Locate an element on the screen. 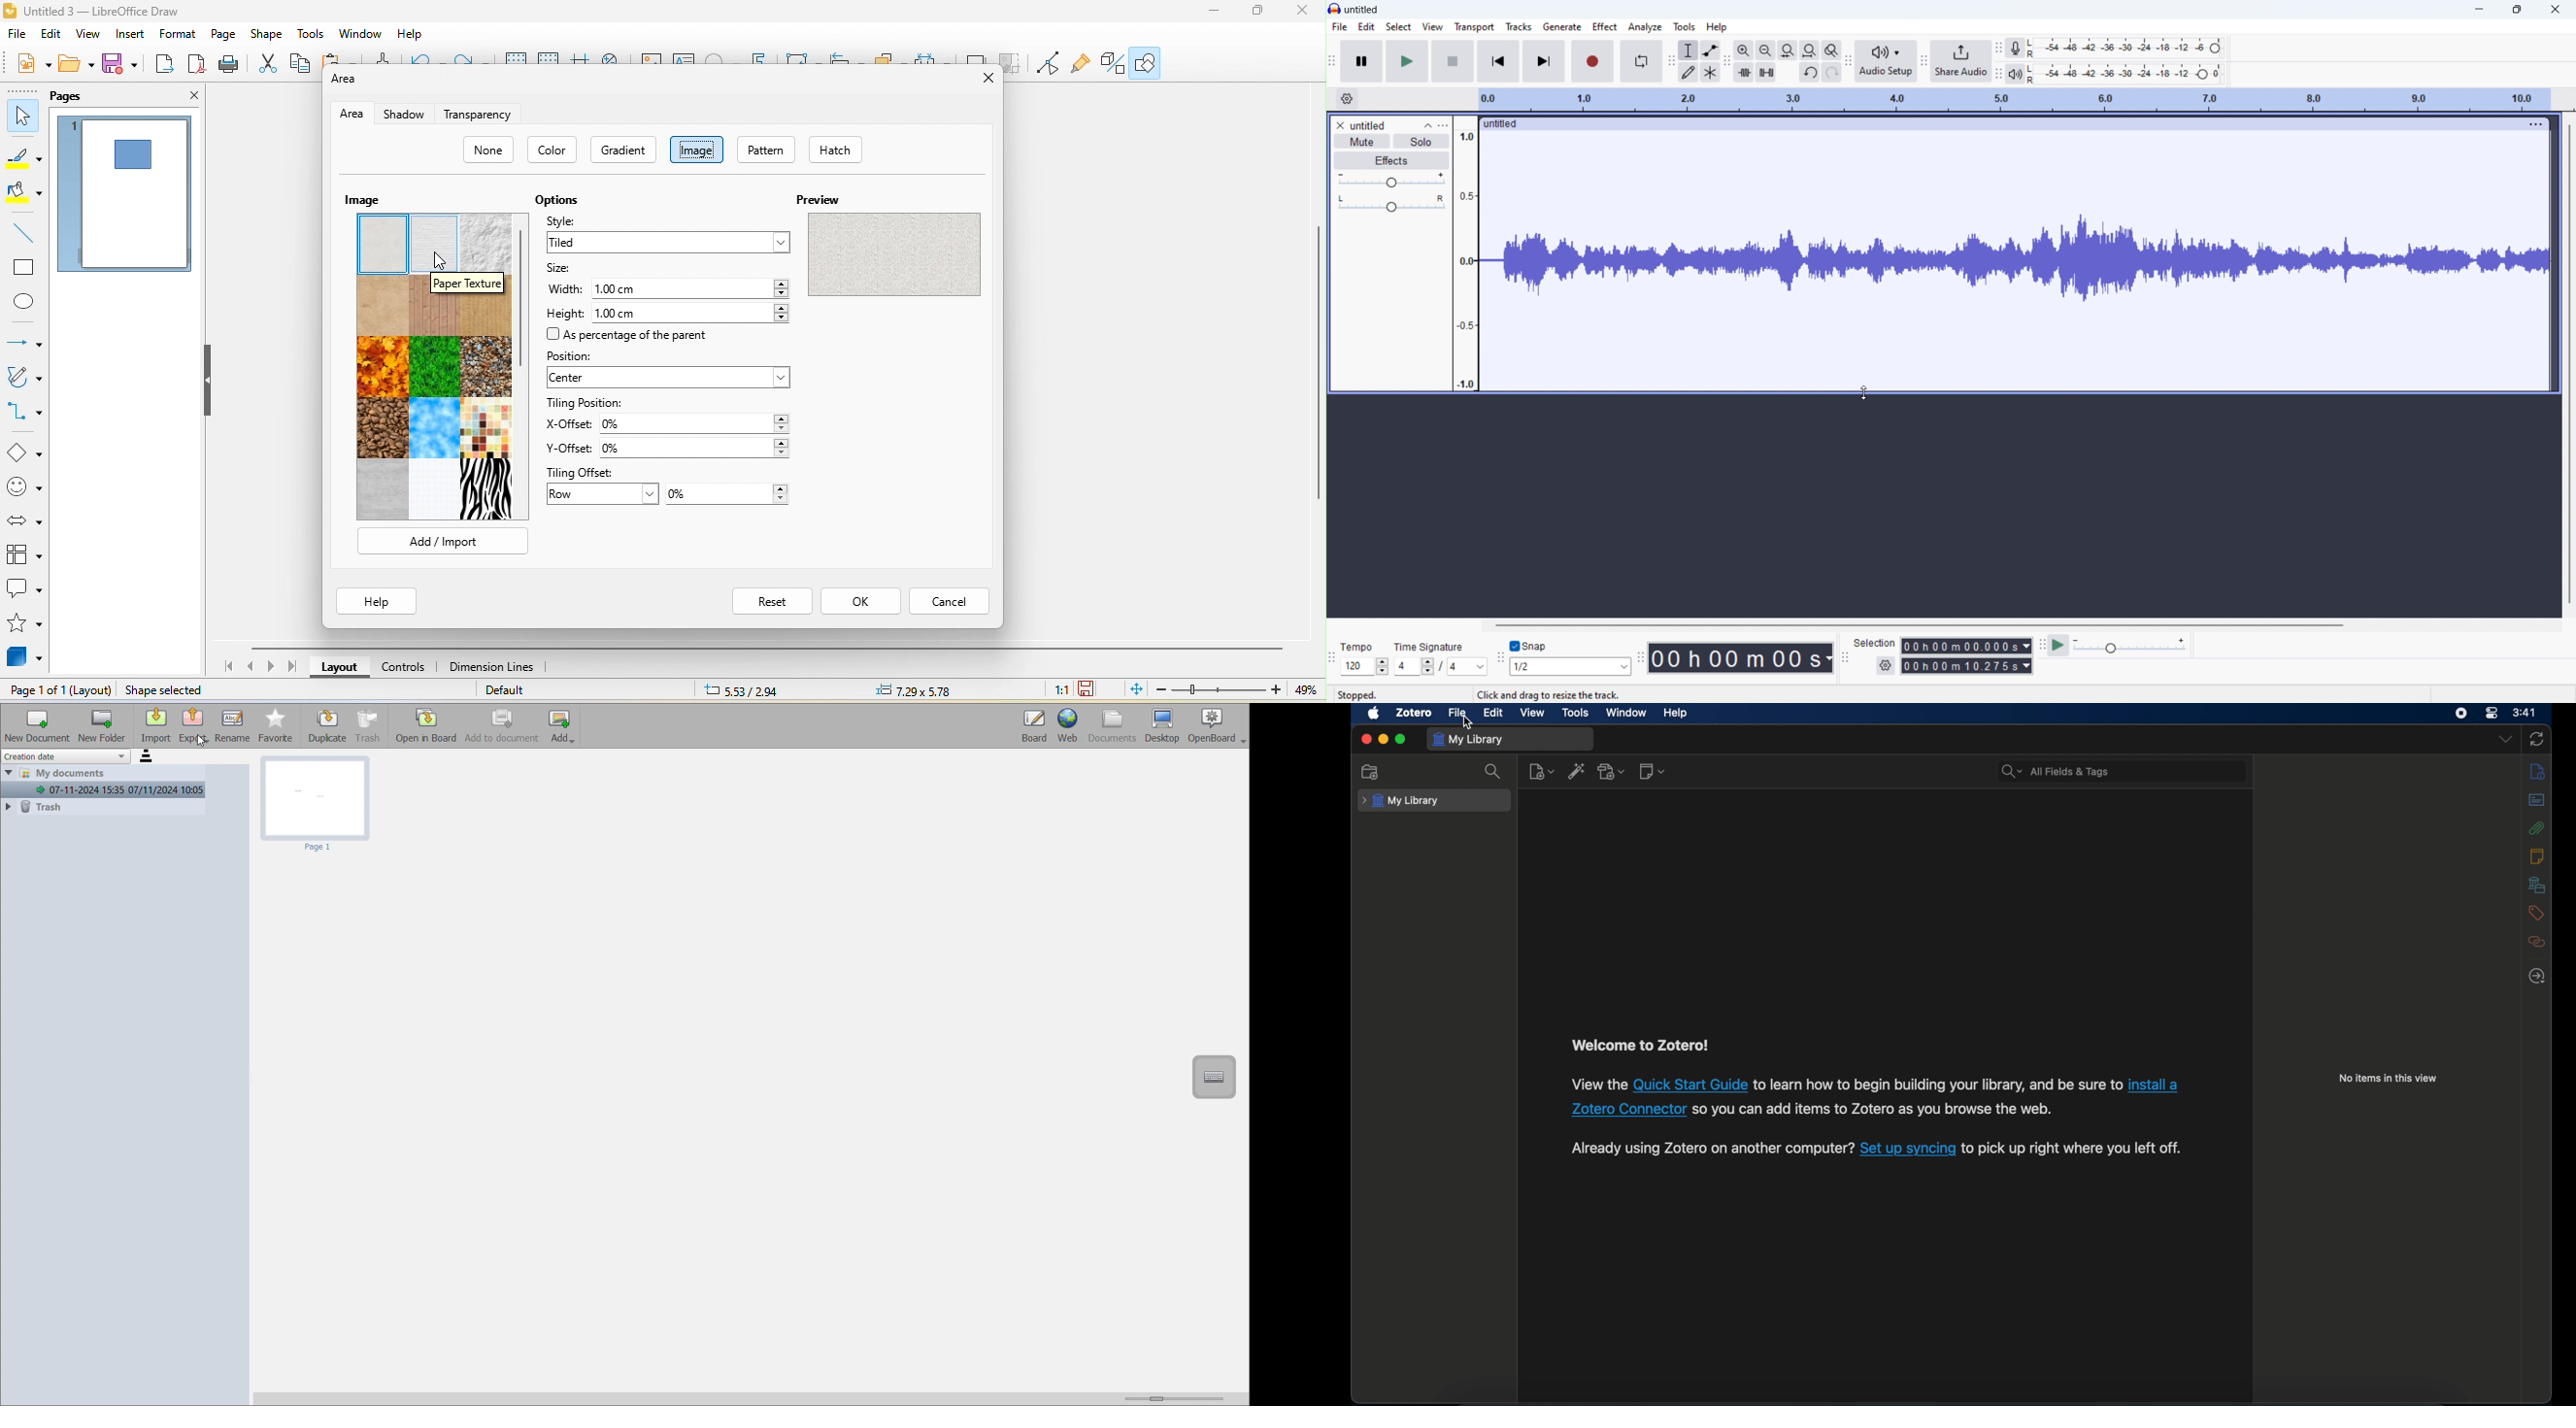 The width and height of the screenshot is (2576, 1428). notes is located at coordinates (2536, 856).